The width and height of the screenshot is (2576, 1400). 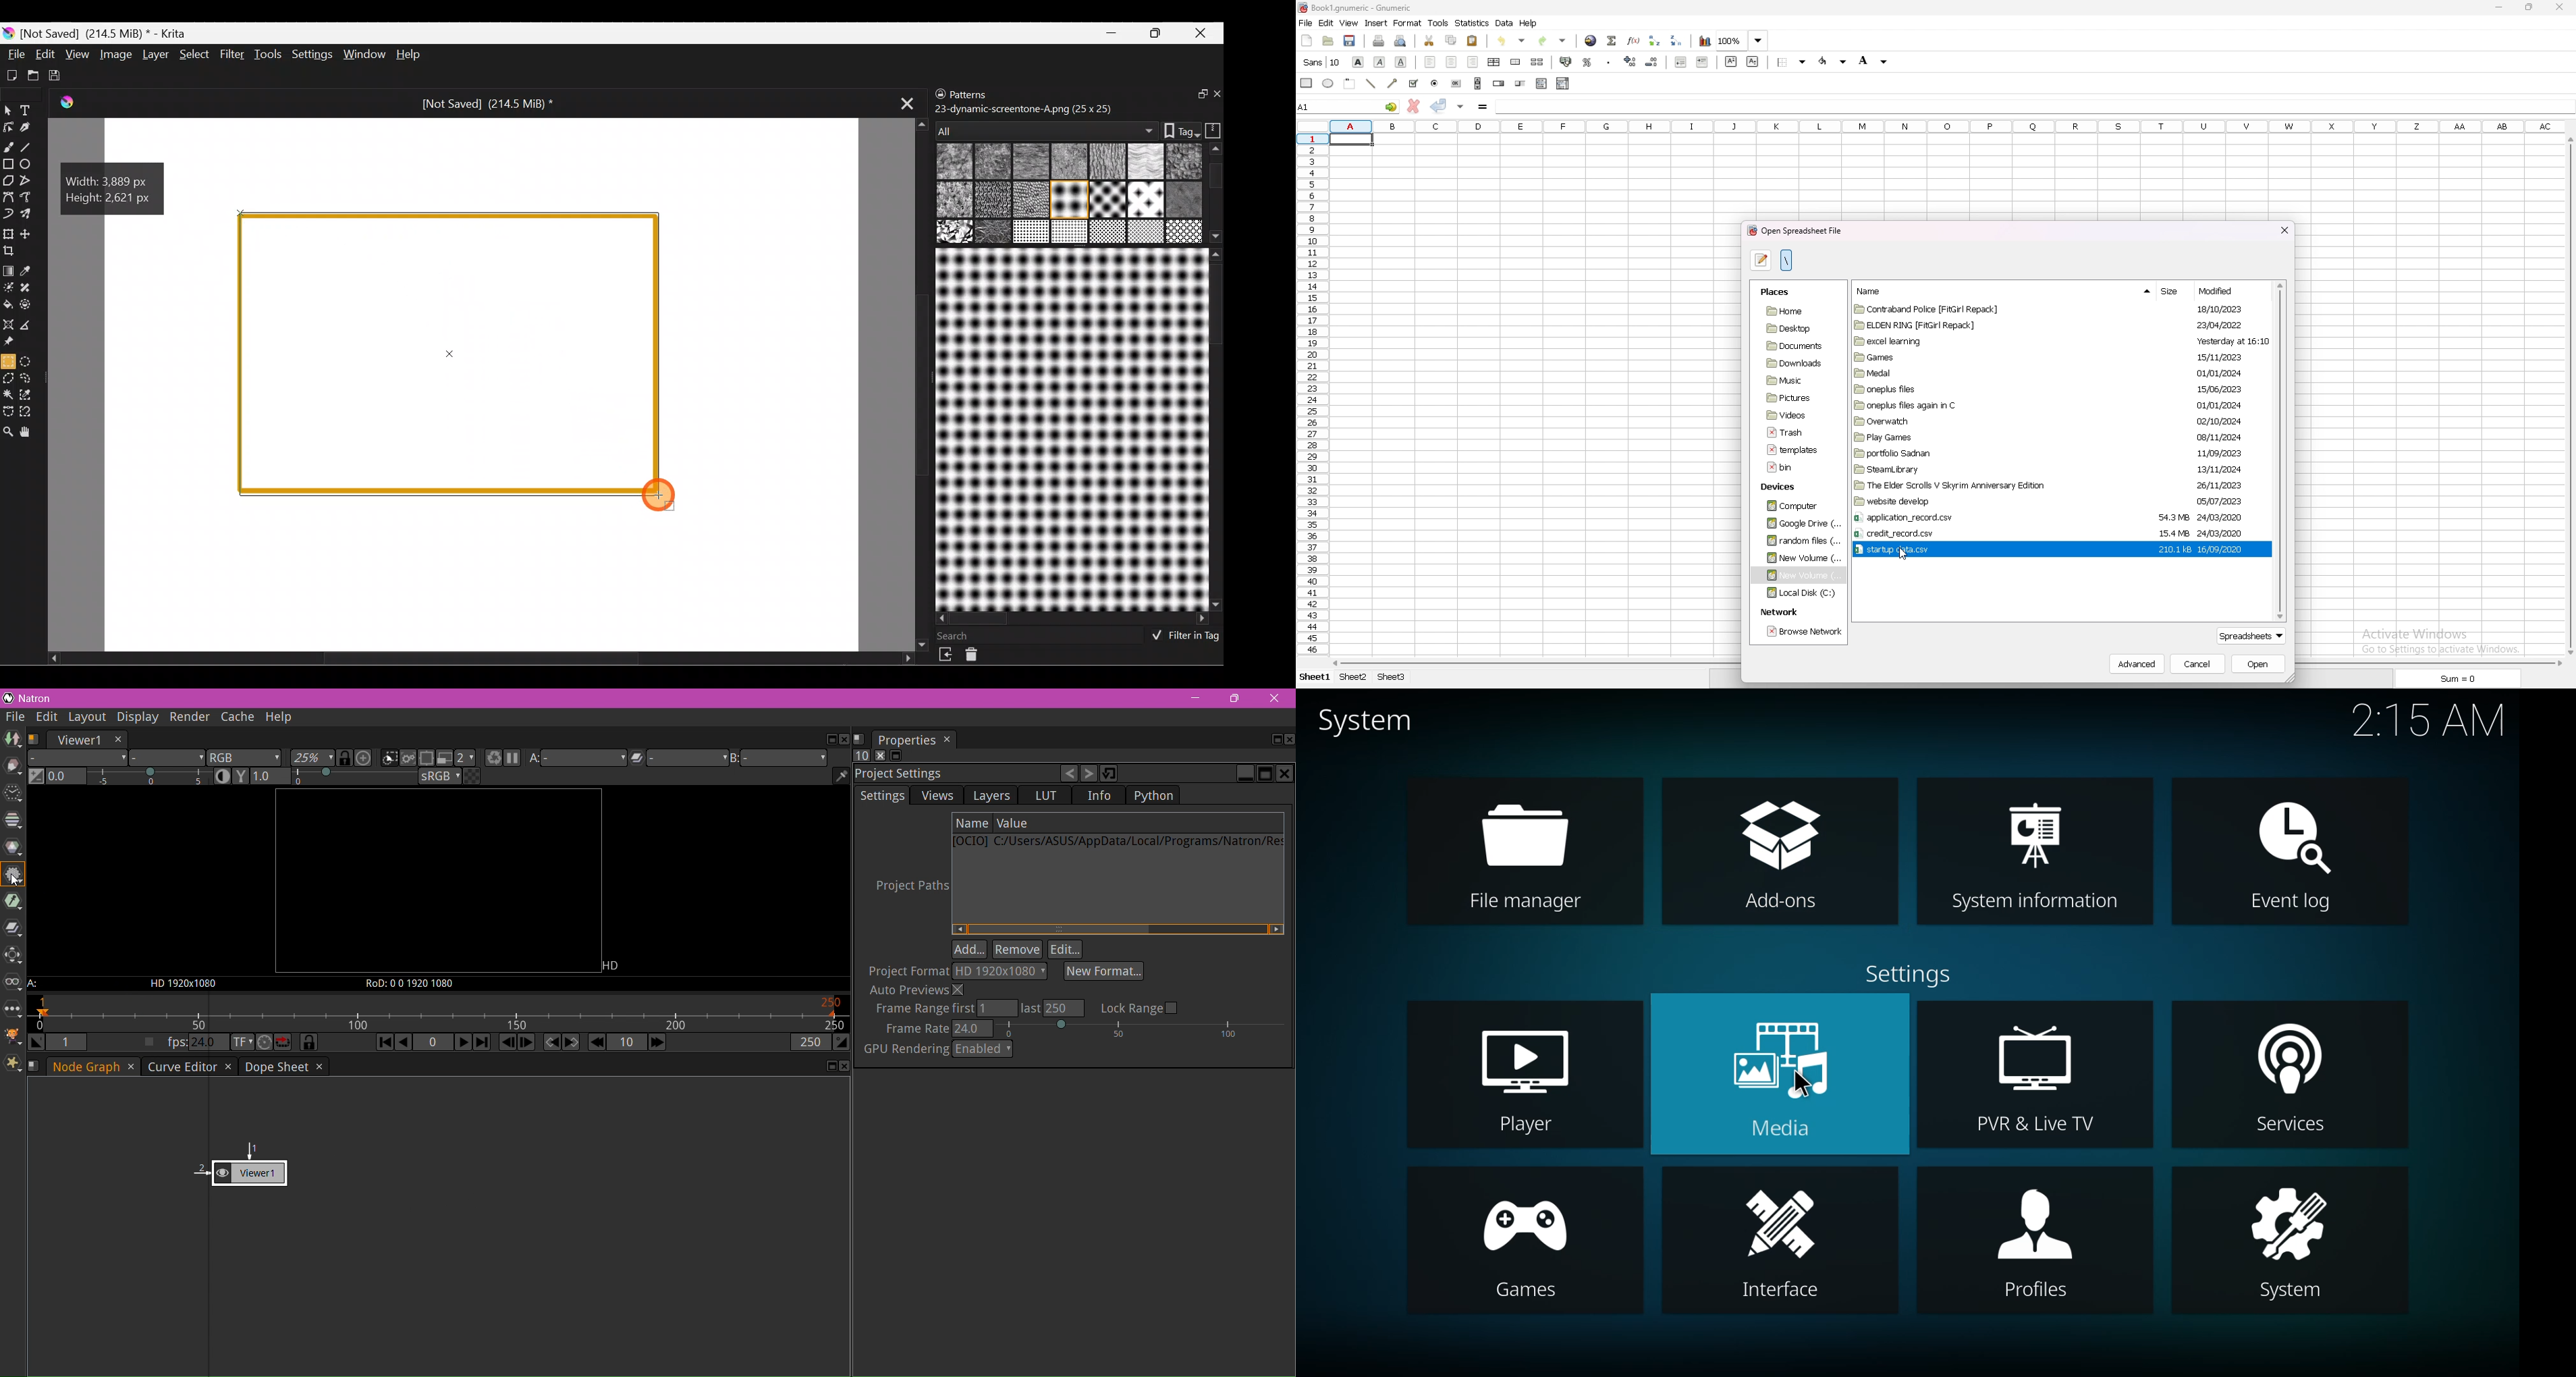 I want to click on profiles, so click(x=2036, y=1242).